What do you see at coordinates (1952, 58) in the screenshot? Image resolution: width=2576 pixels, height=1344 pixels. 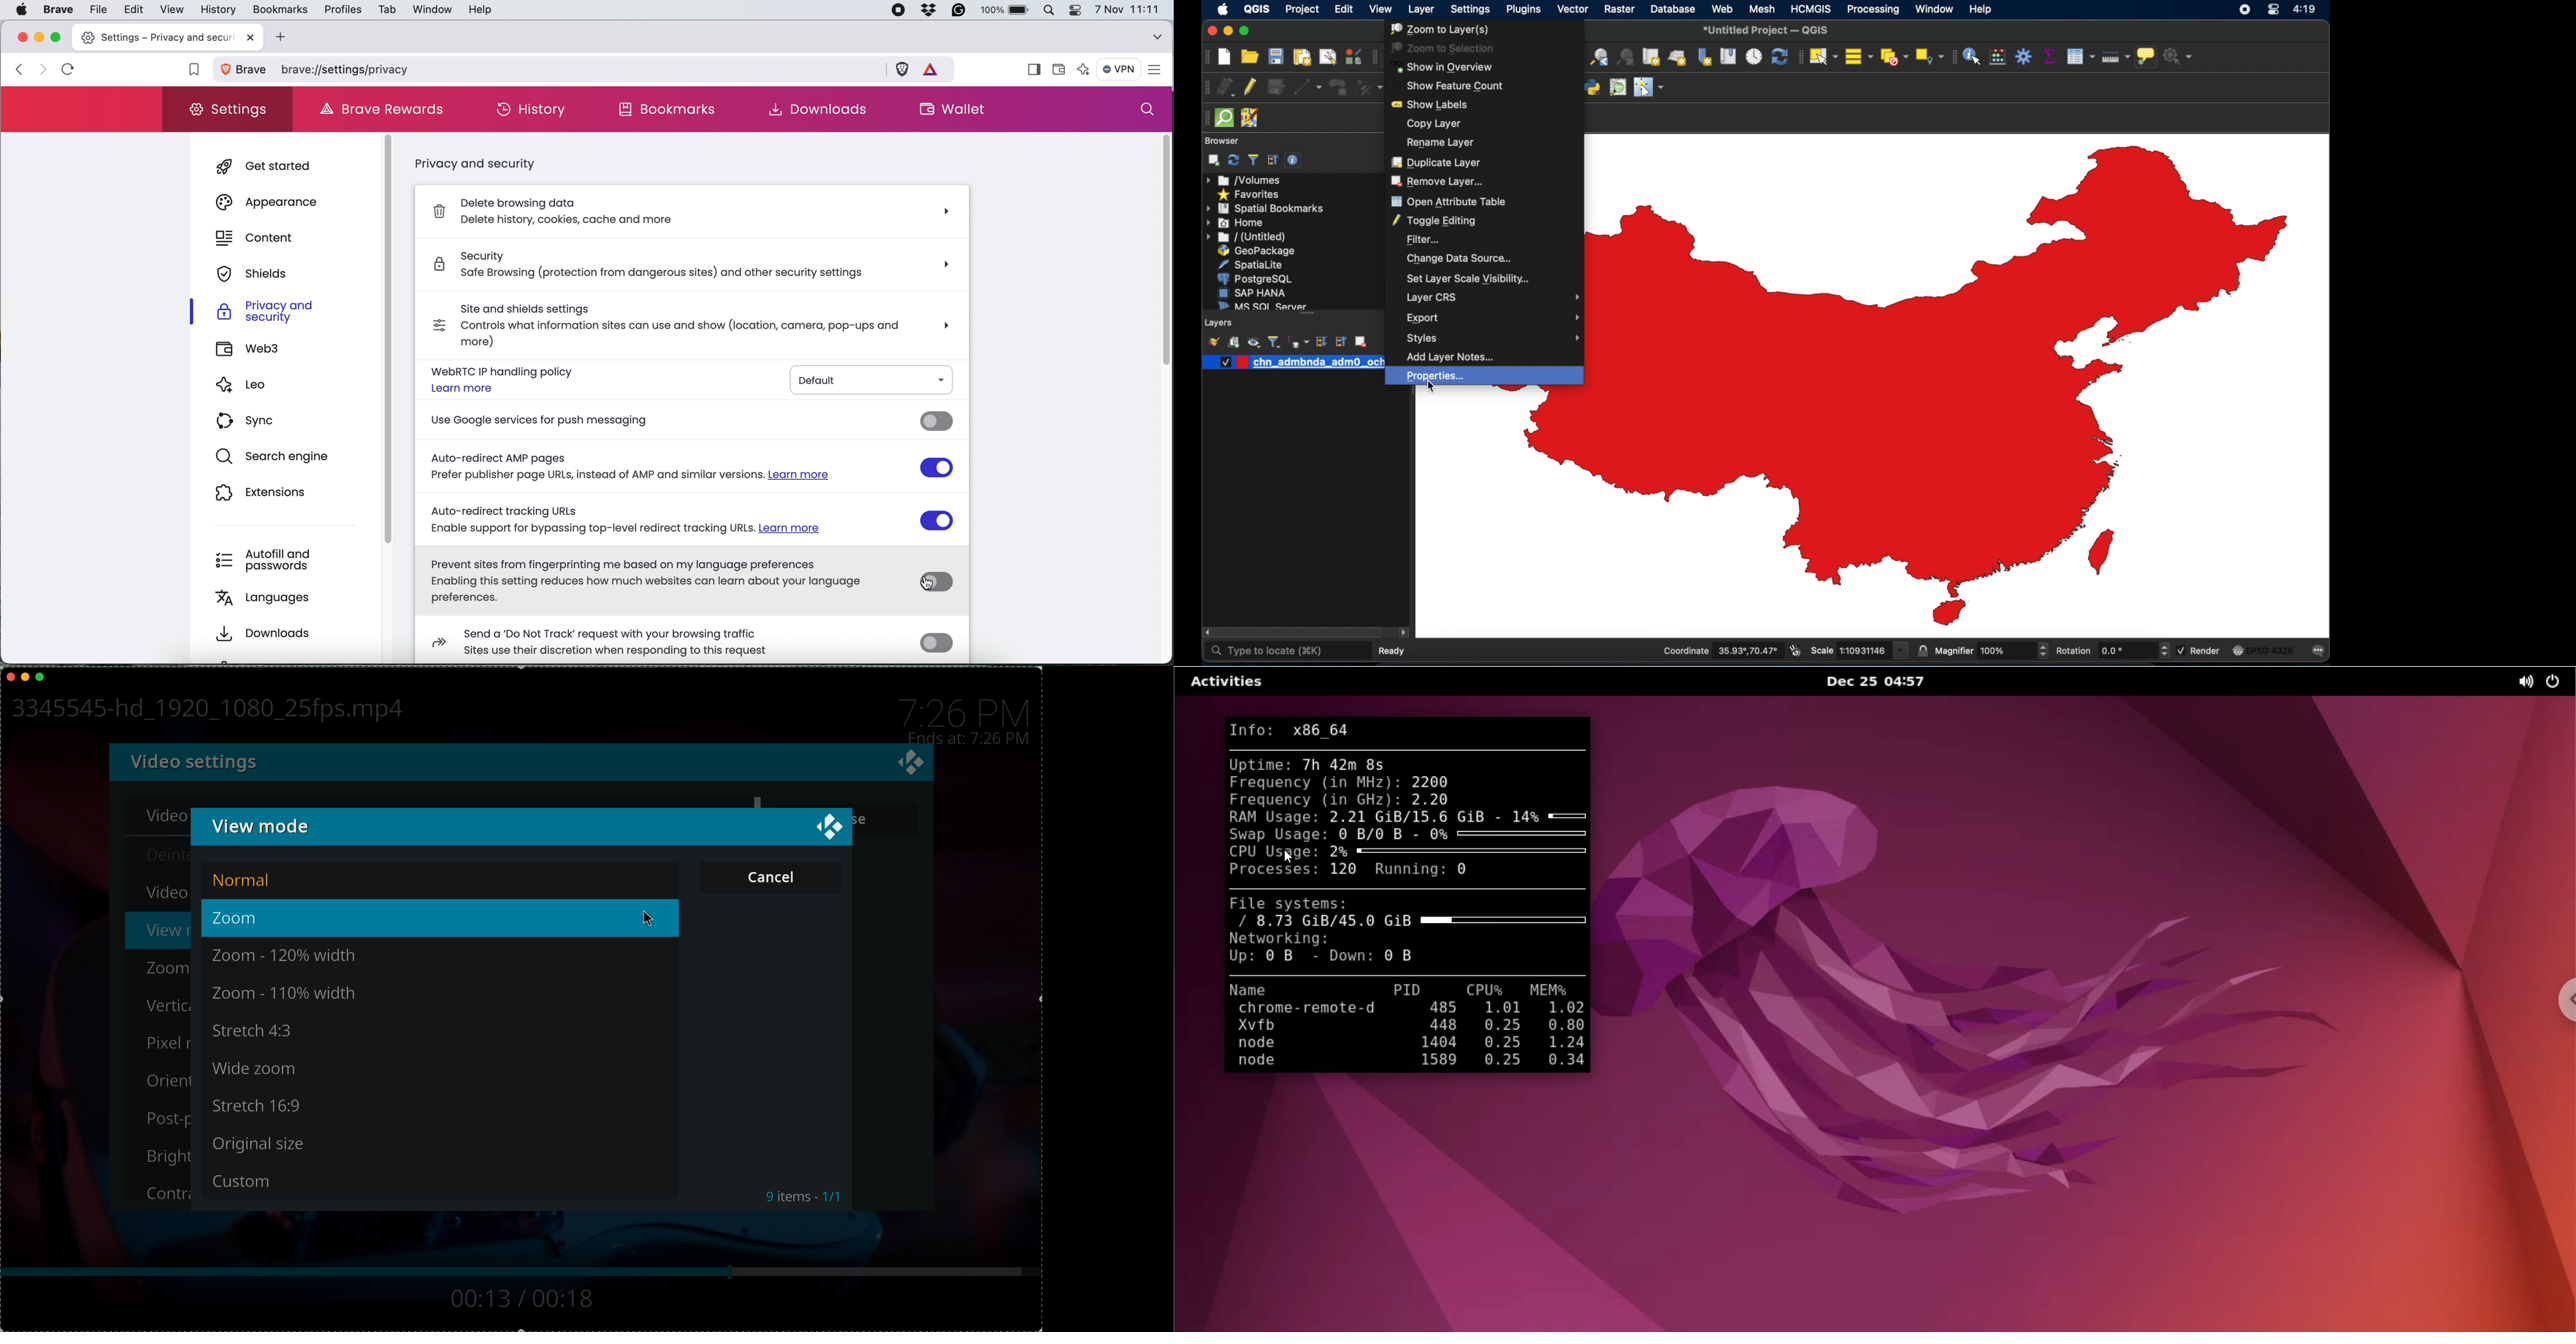 I see `attributes toolbar` at bounding box center [1952, 58].